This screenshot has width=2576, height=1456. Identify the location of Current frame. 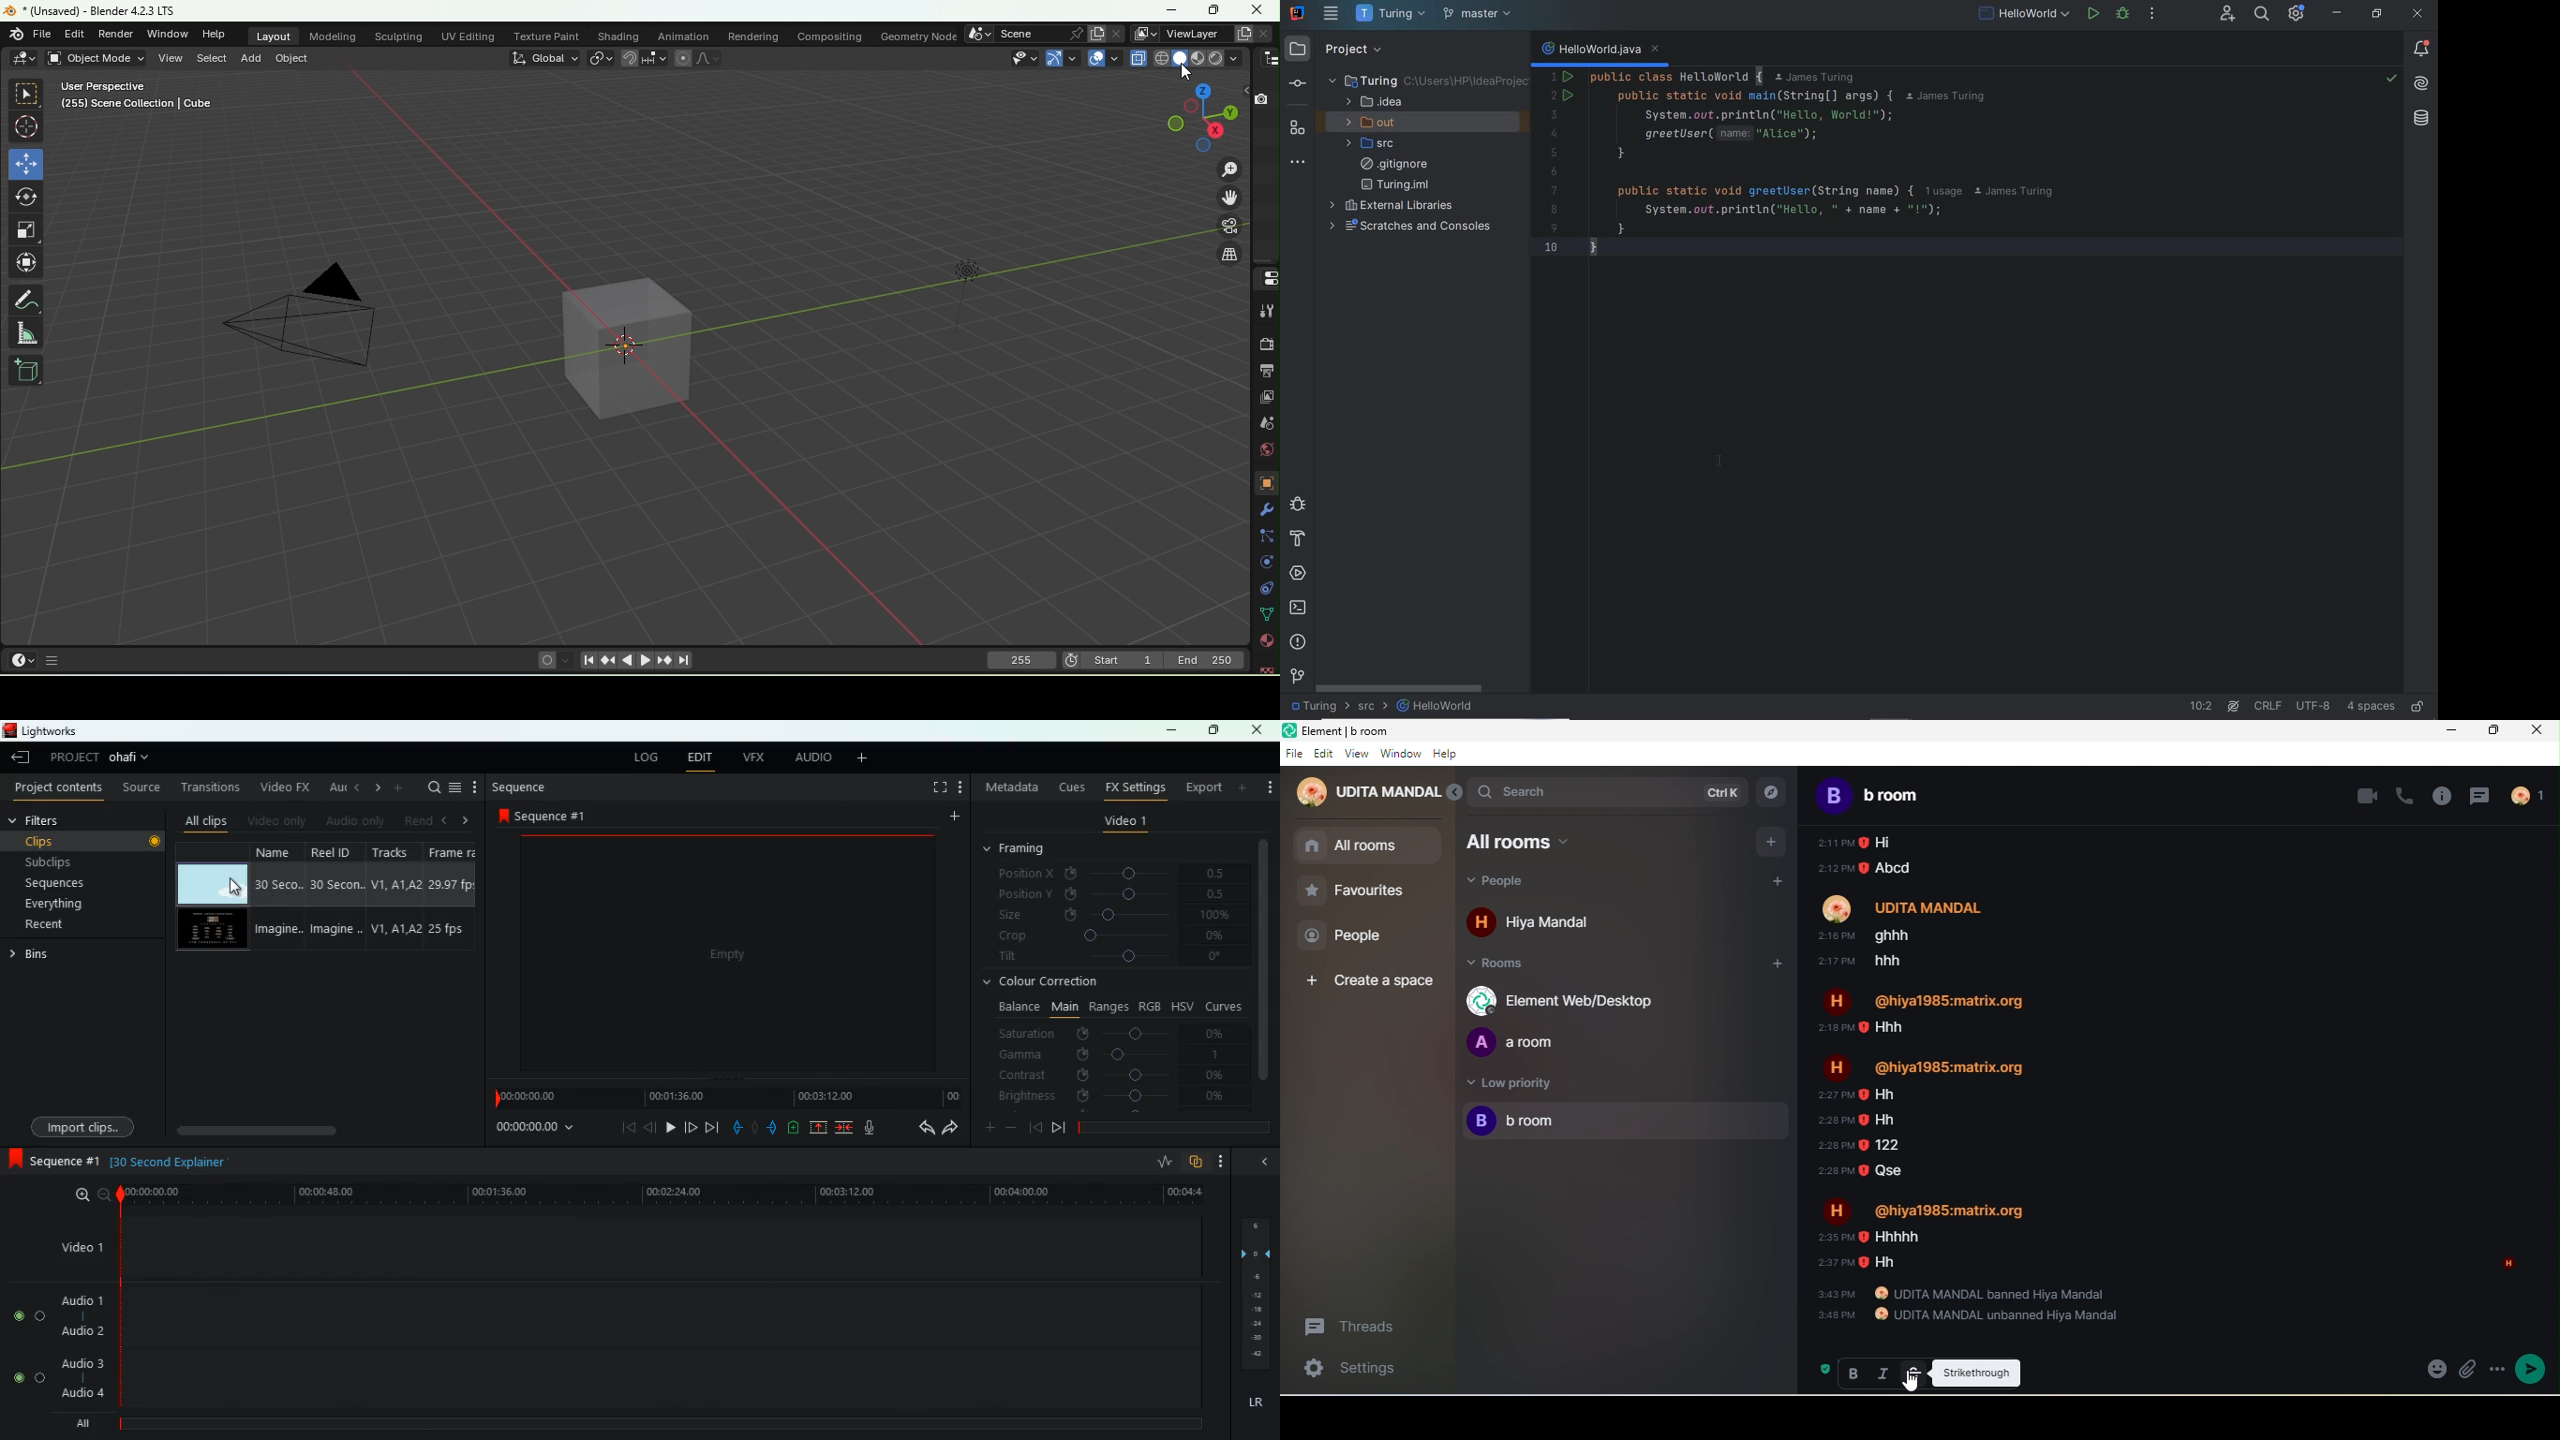
(1021, 663).